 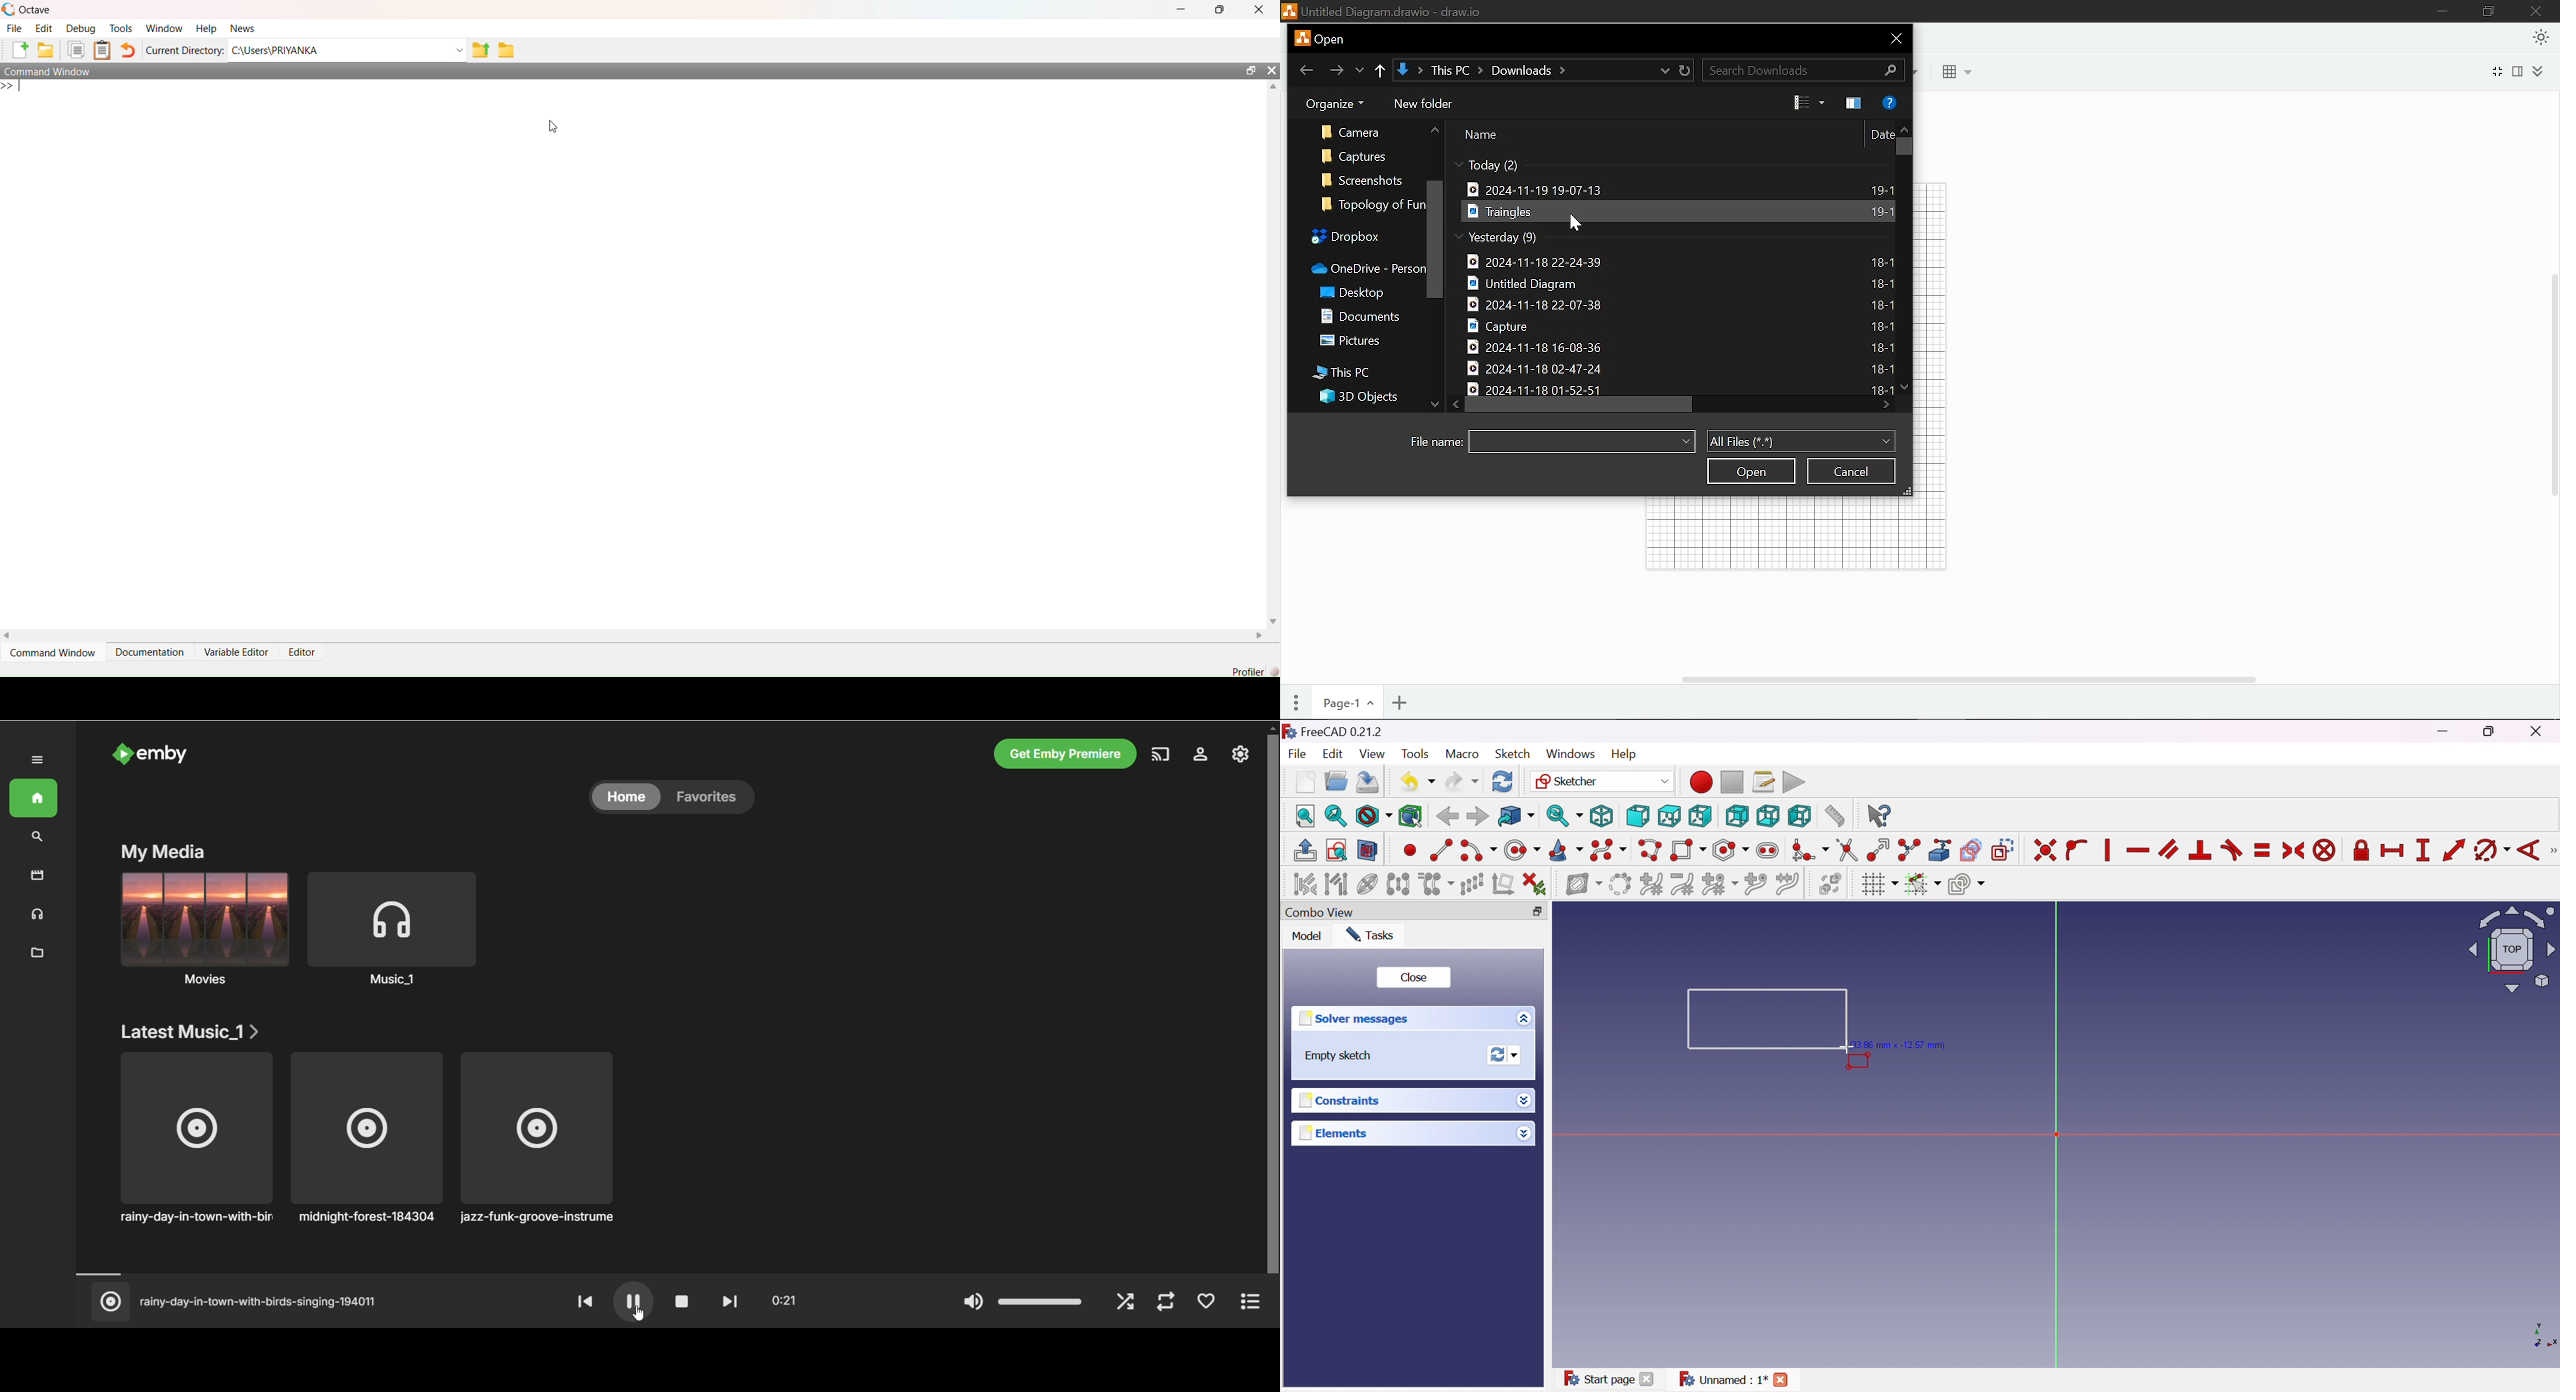 What do you see at coordinates (1680, 347) in the screenshot?
I see `2024-11-18 16-08-36 18-1` at bounding box center [1680, 347].